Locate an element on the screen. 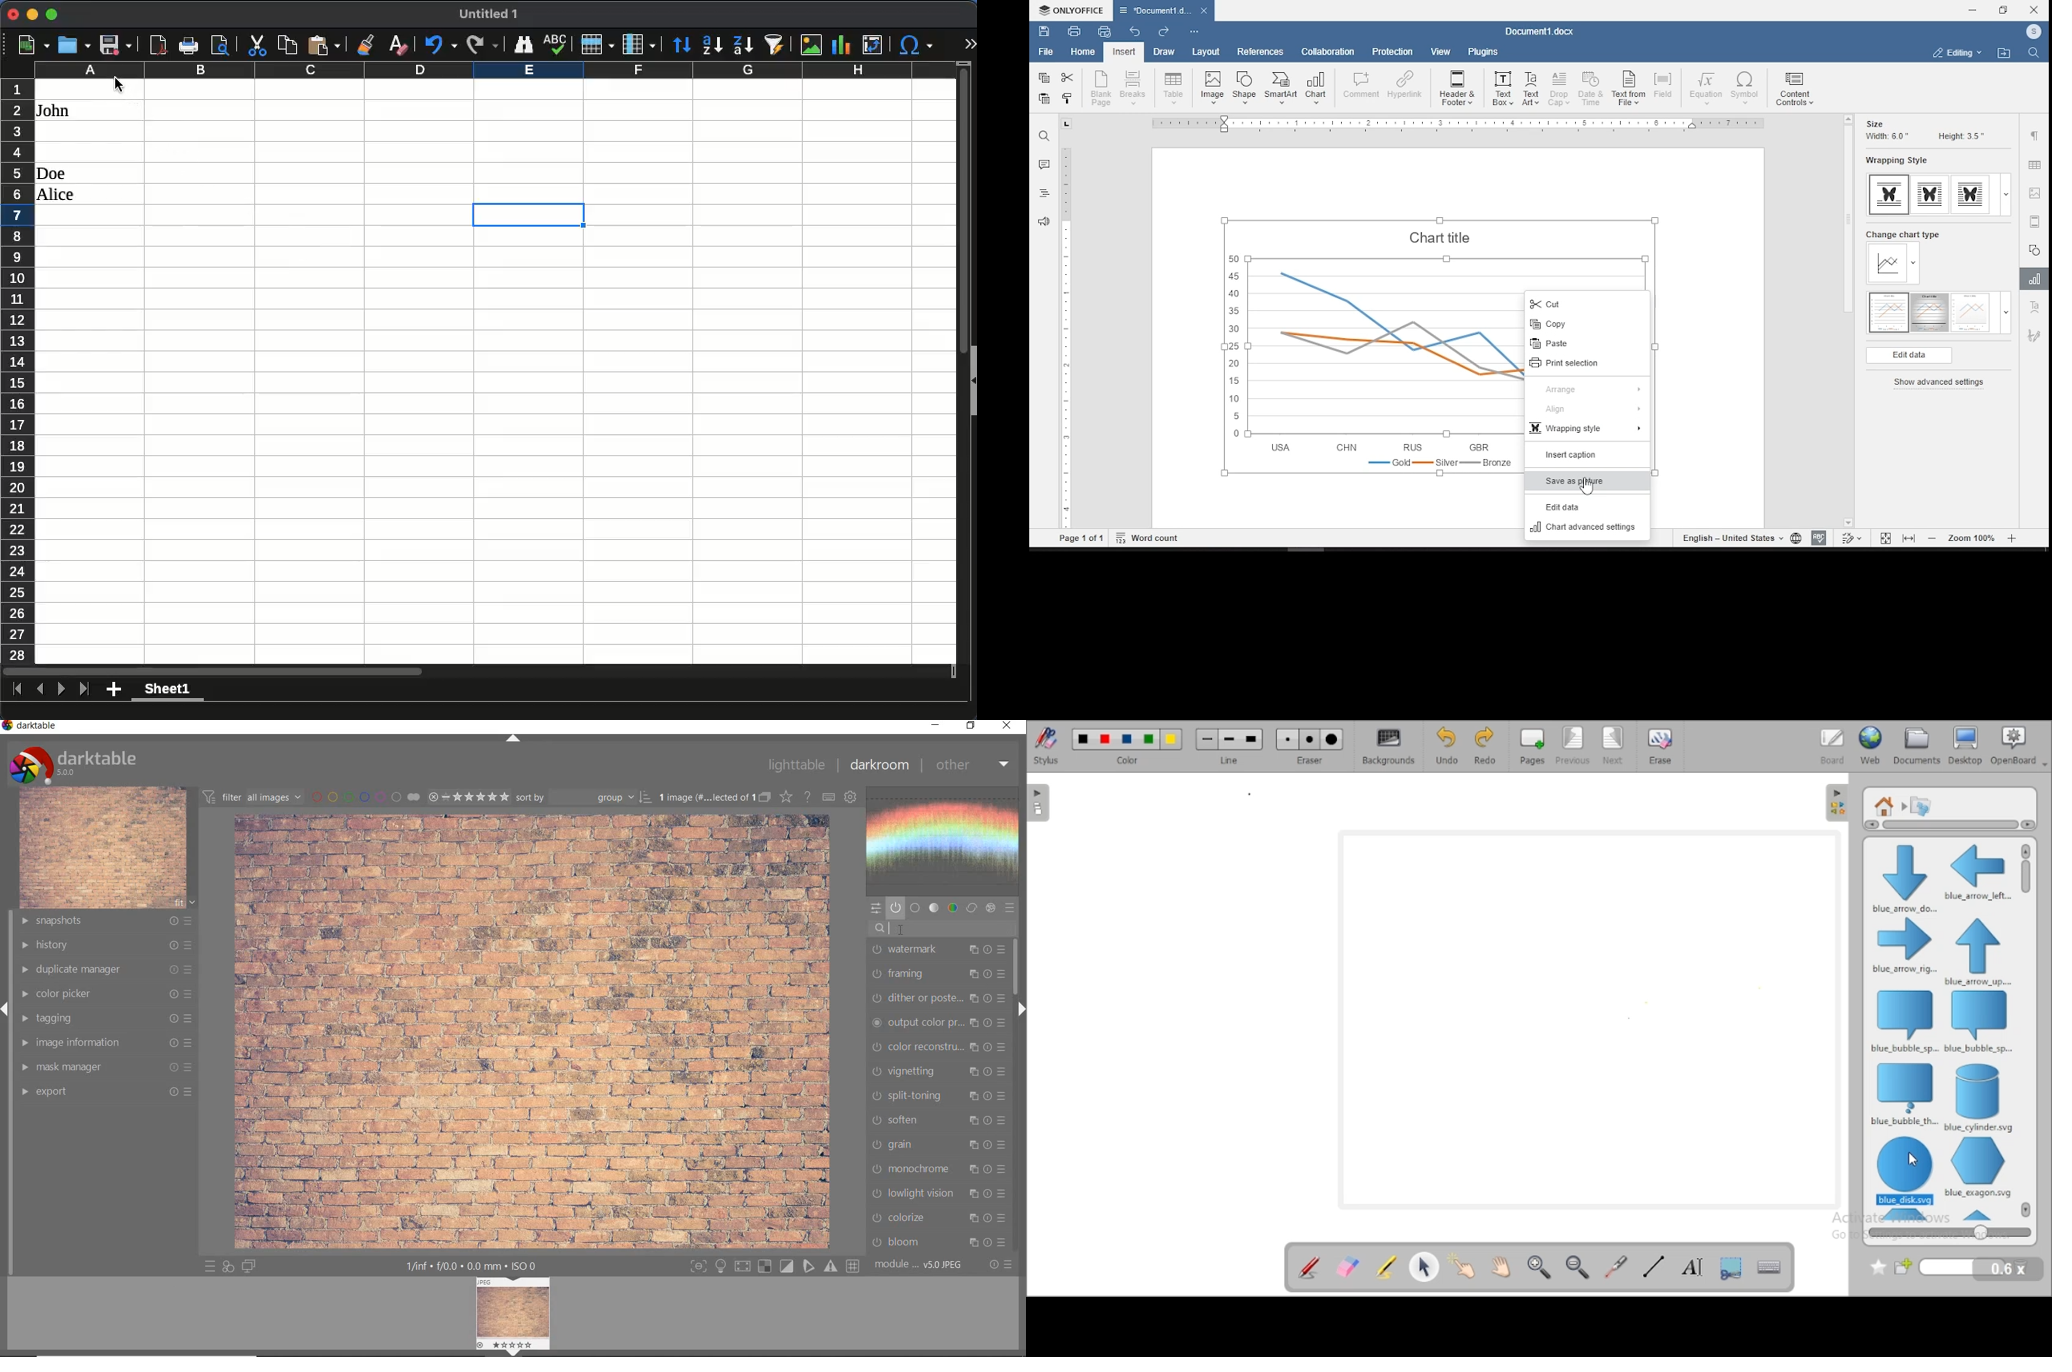  change type of overlay is located at coordinates (785, 796).